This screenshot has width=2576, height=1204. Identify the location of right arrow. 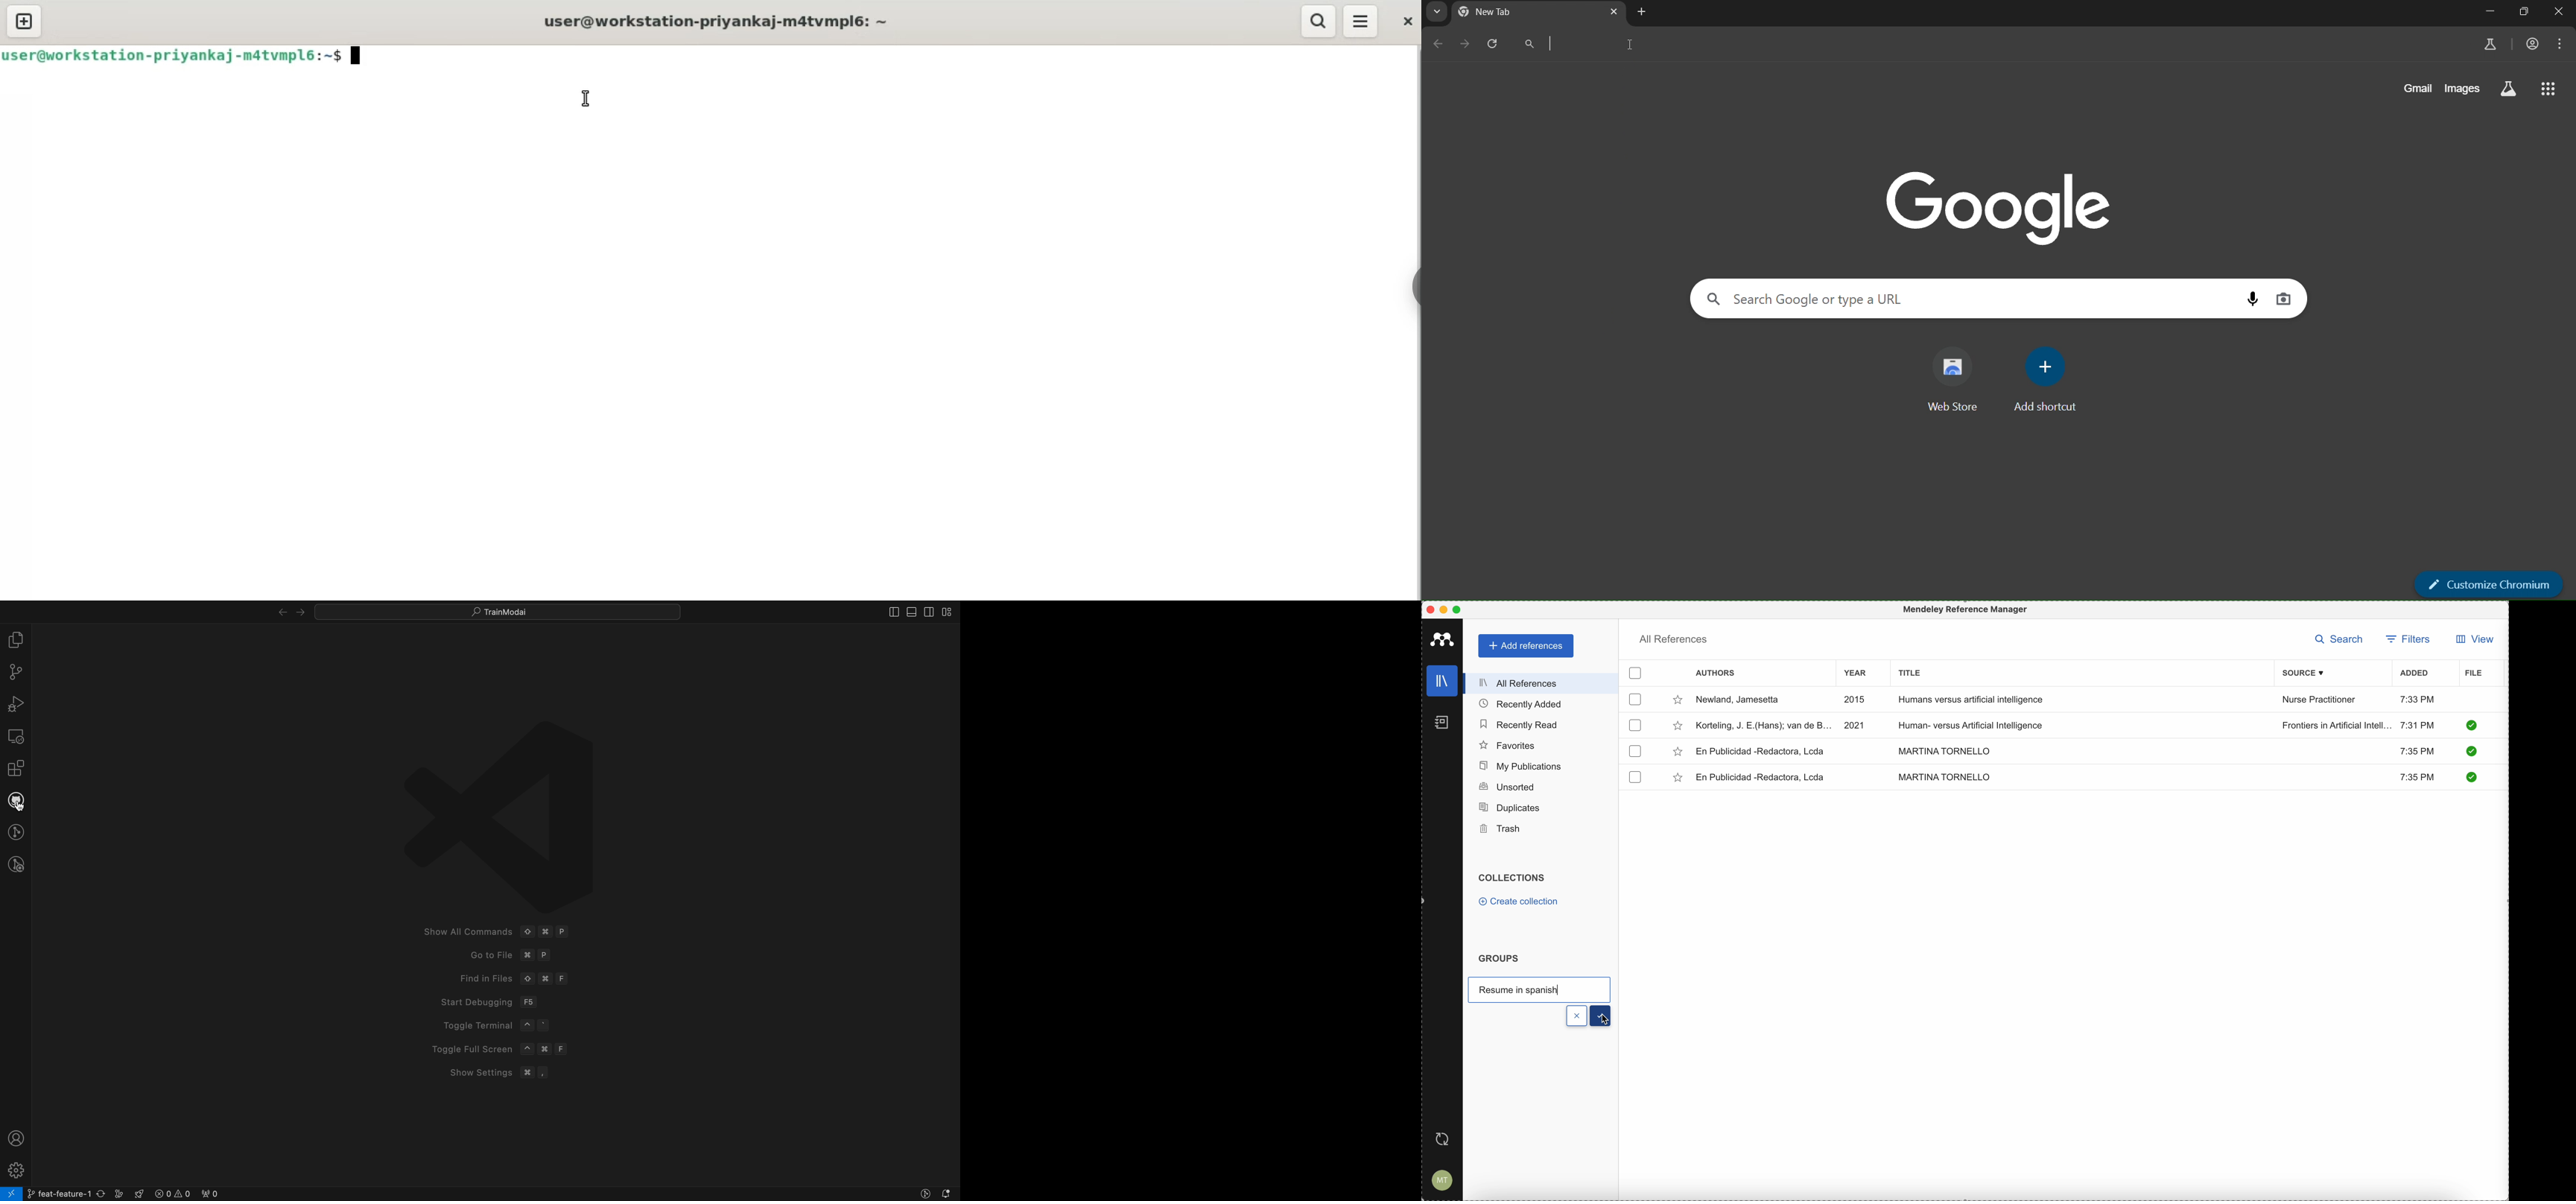
(272, 611).